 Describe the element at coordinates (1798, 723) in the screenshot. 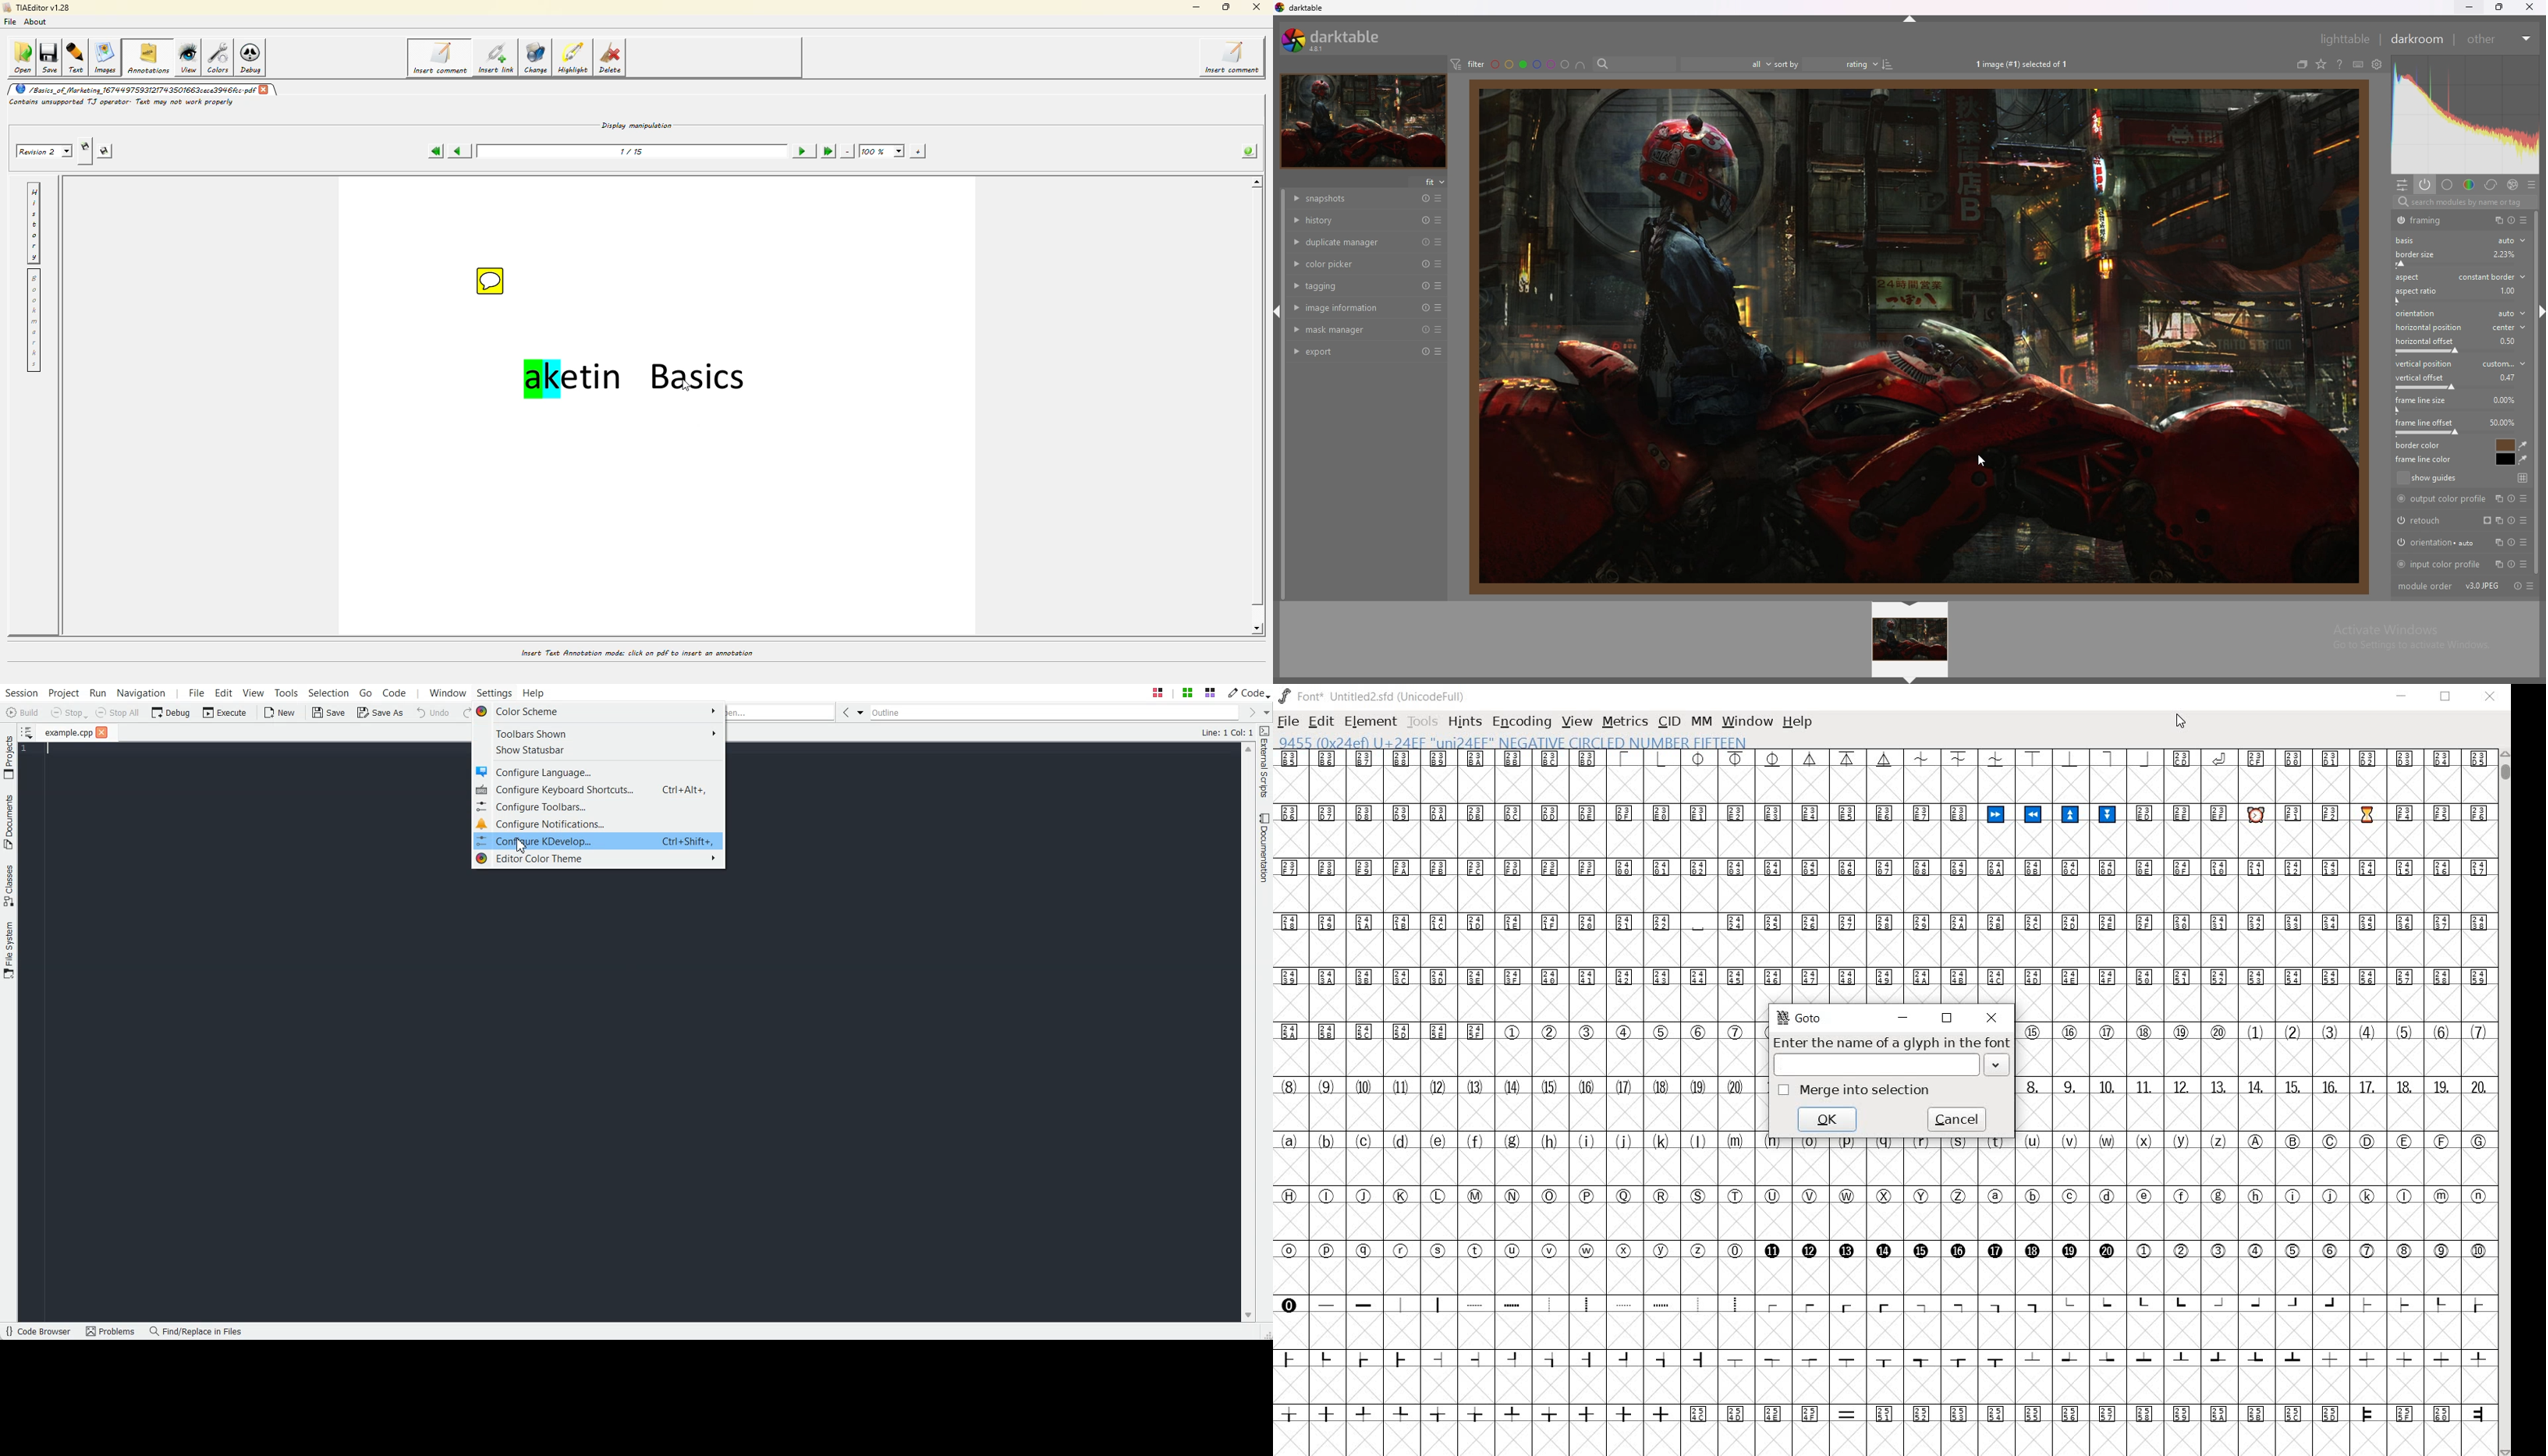

I see `HELP` at that location.